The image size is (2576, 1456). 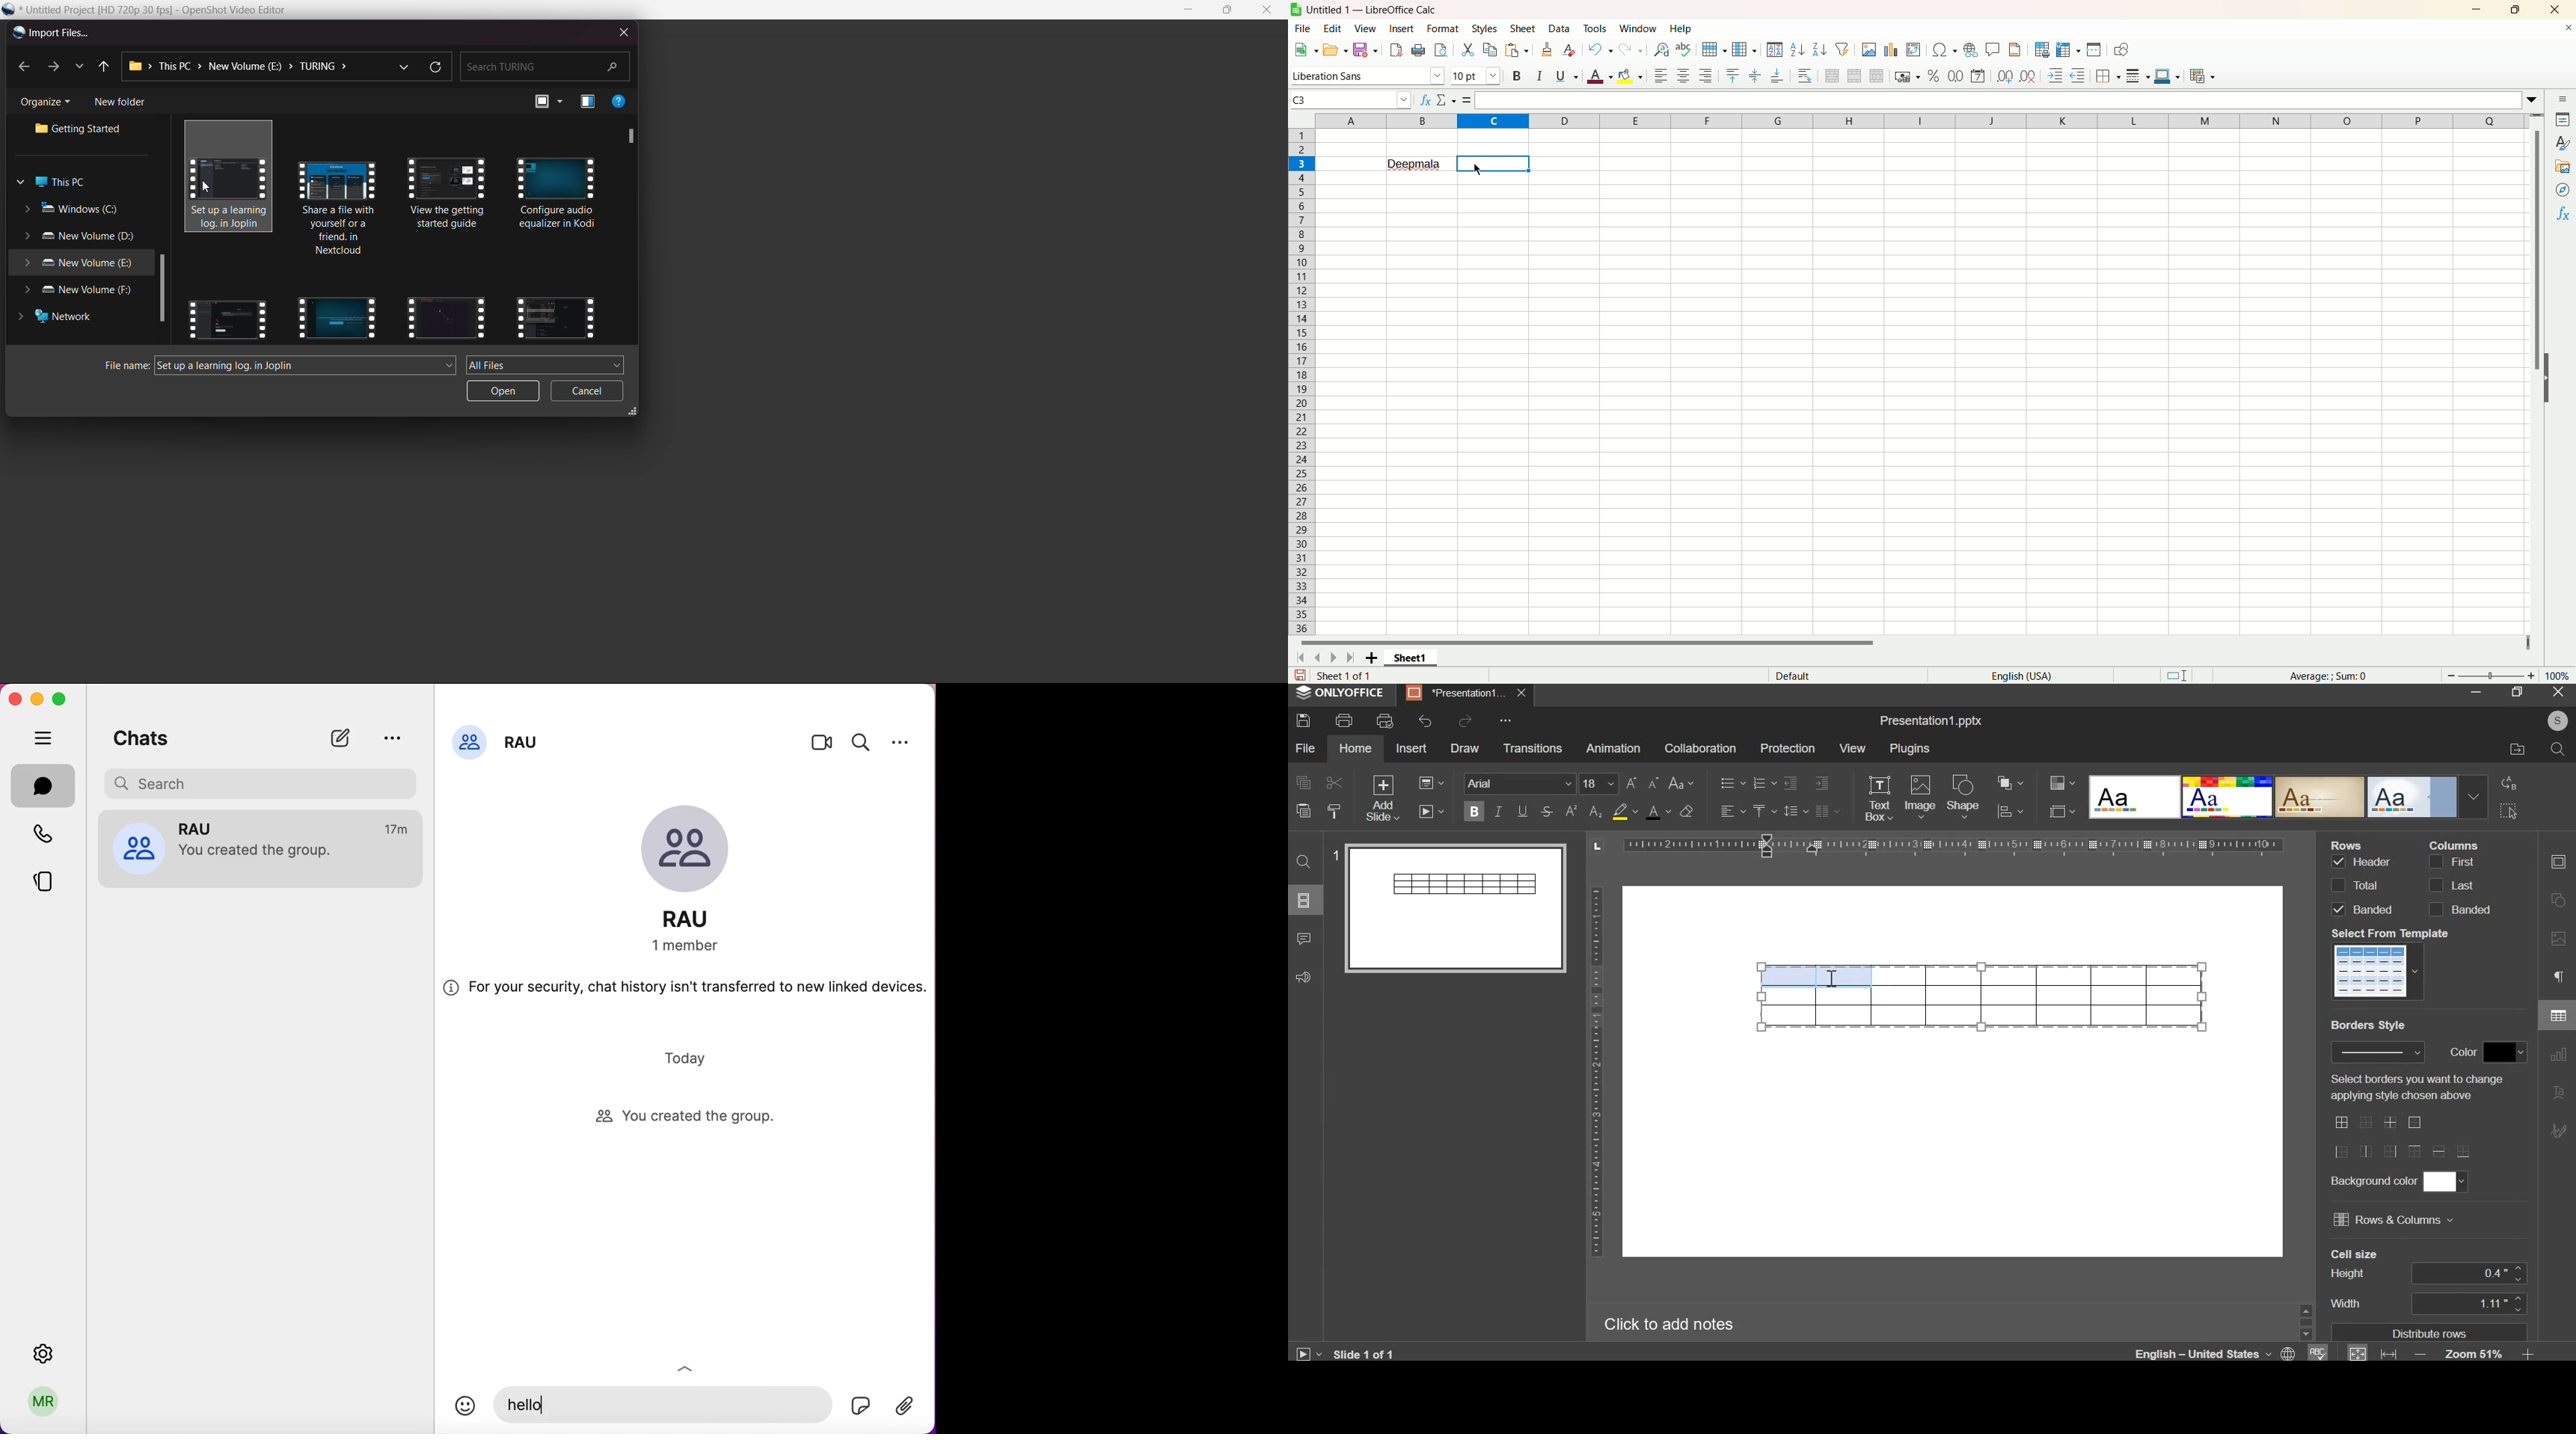 What do you see at coordinates (1498, 811) in the screenshot?
I see `italics` at bounding box center [1498, 811].